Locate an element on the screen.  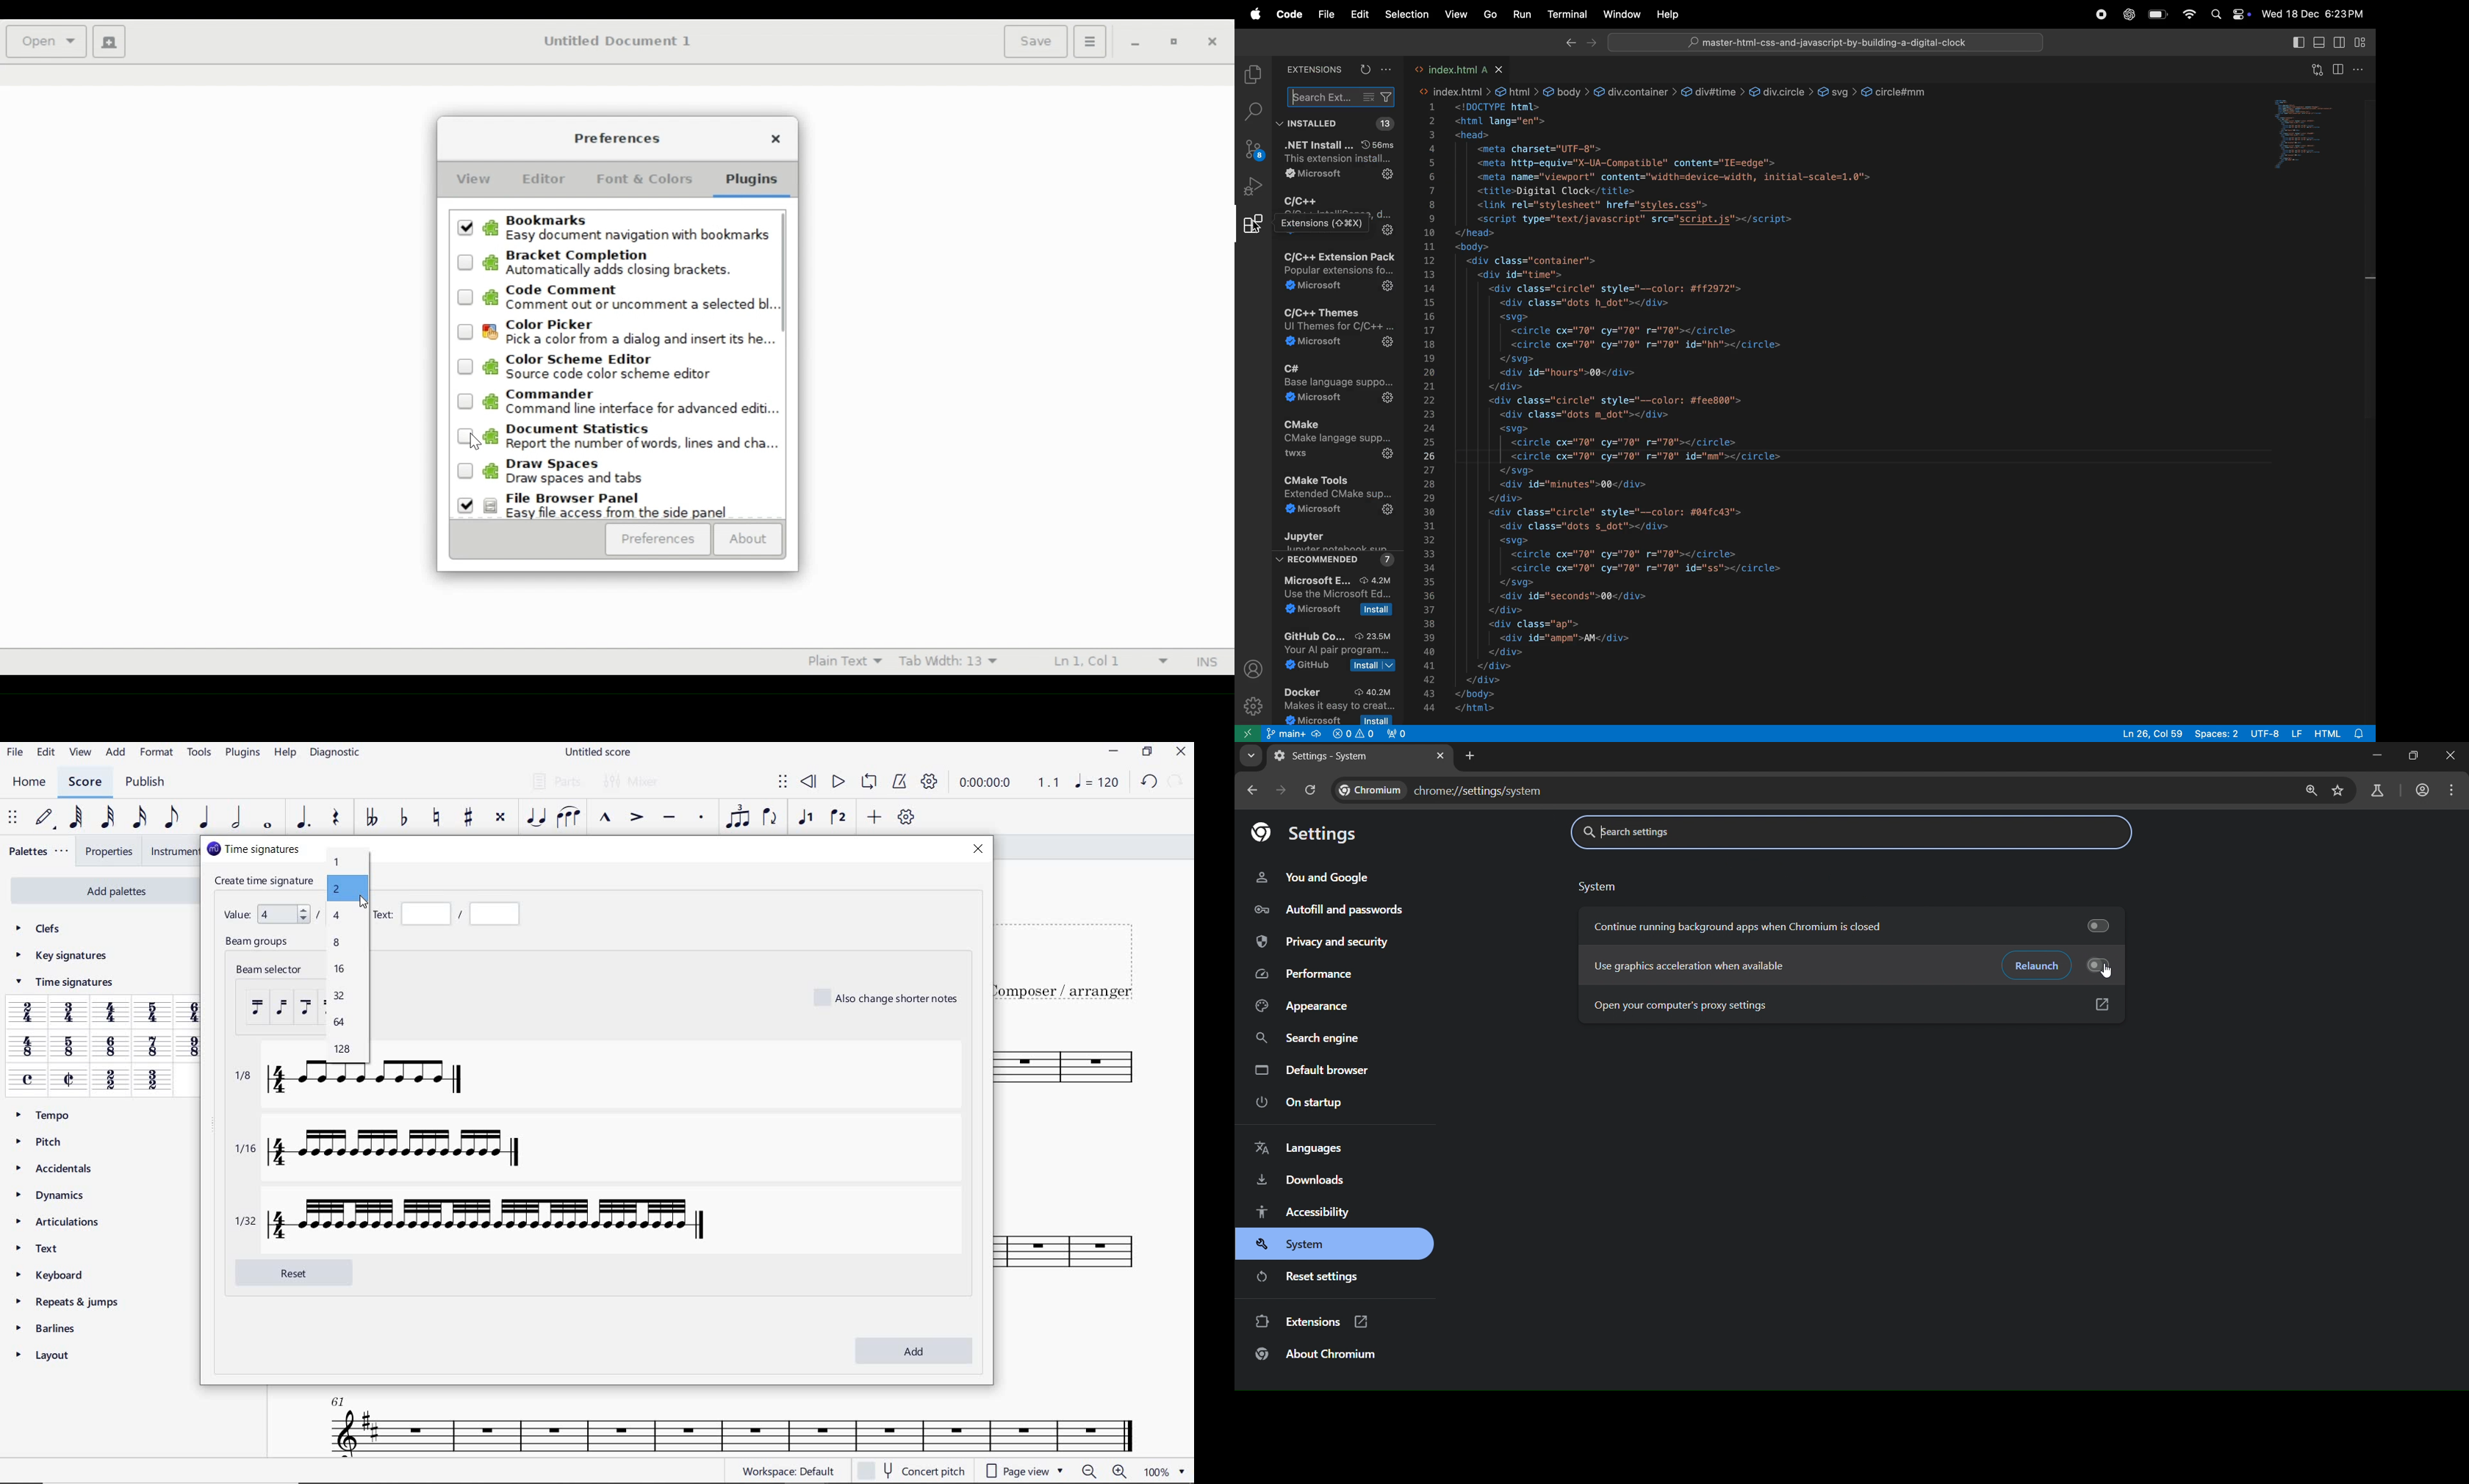
go is located at coordinates (1488, 15).